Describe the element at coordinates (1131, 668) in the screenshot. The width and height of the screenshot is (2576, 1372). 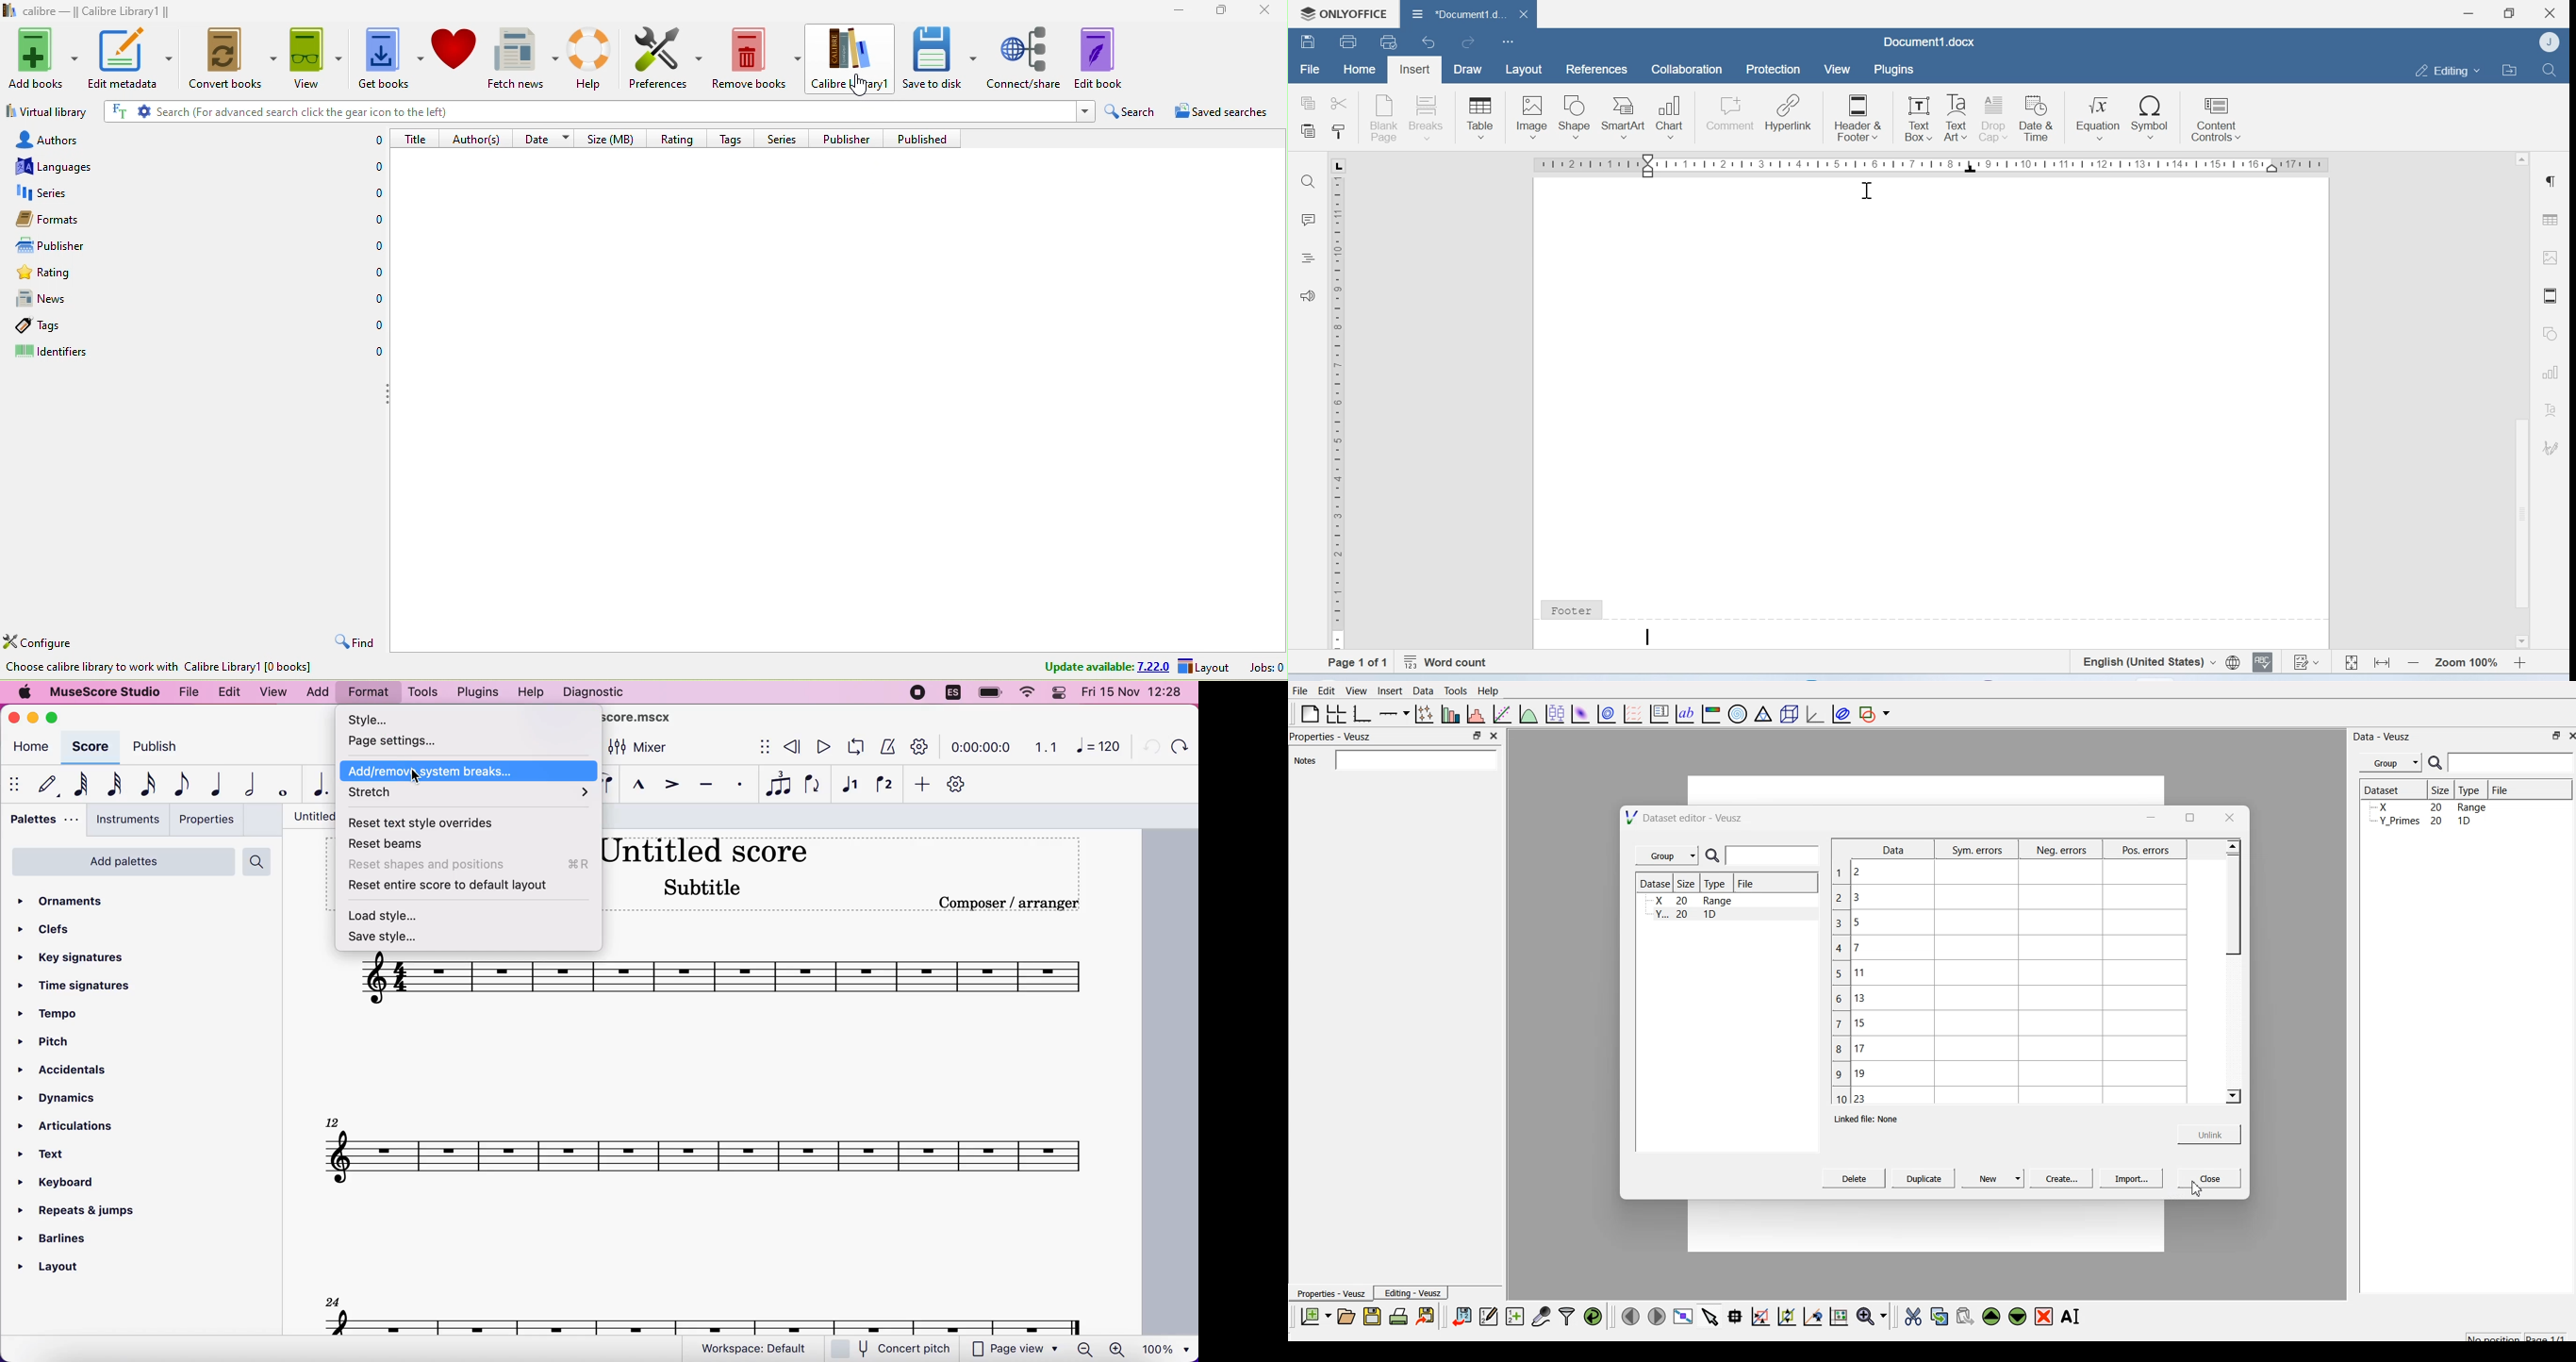
I see `update available 7.22.0 logout` at that location.